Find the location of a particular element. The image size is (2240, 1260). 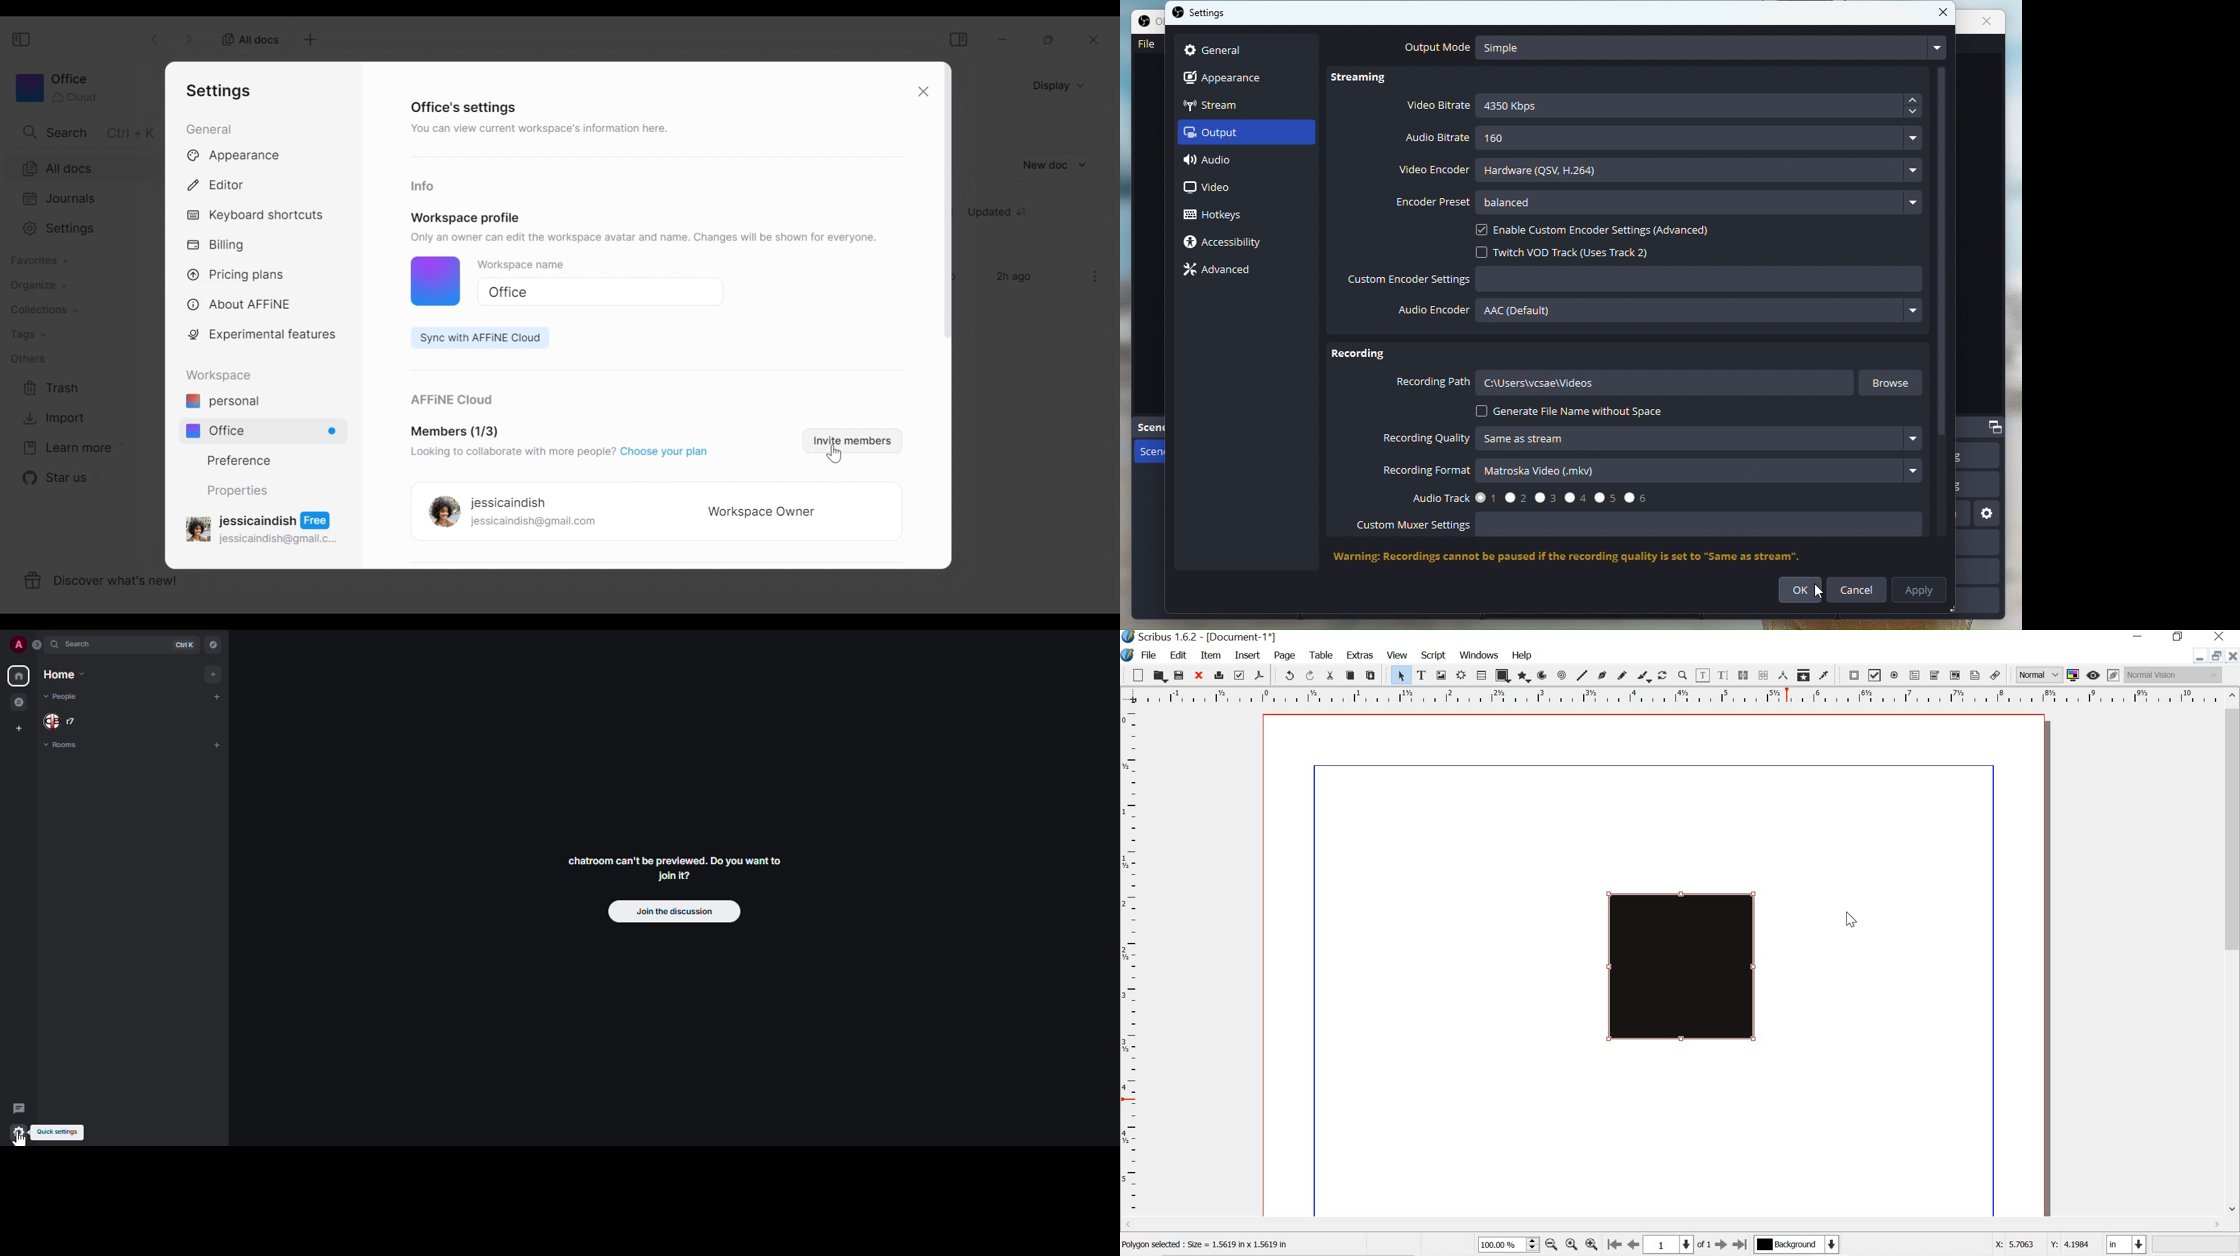

copy is located at coordinates (1350, 674).